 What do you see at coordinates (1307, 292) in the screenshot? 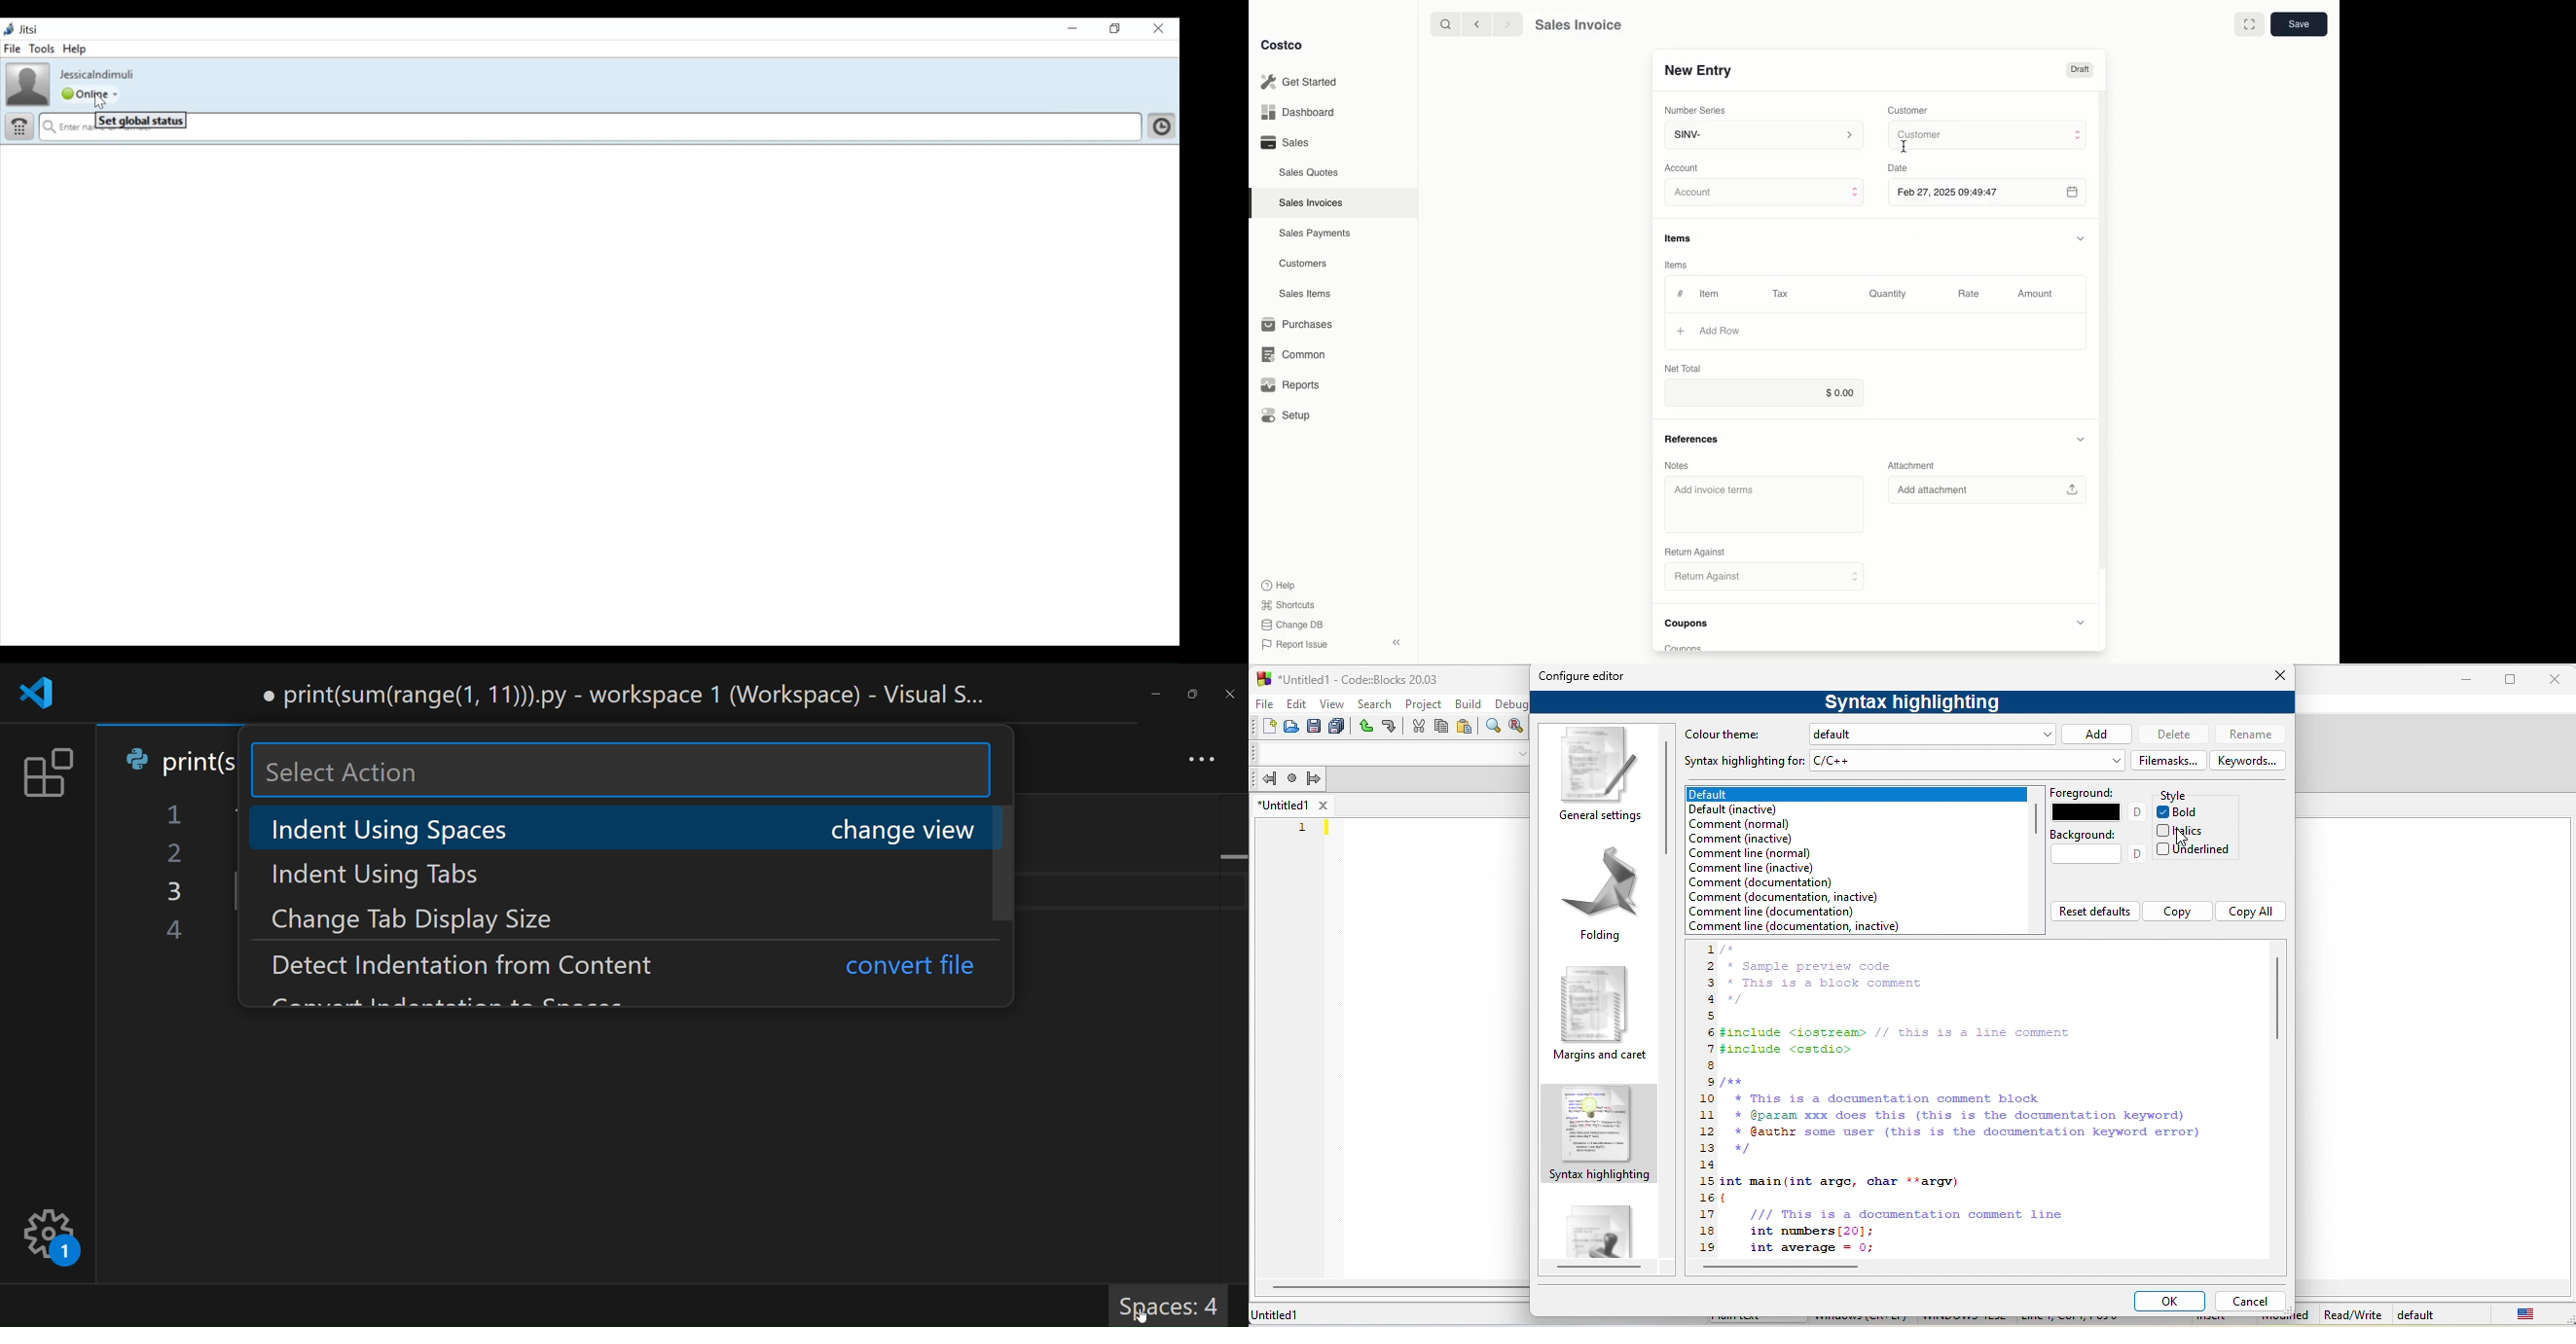
I see `Sales Items` at bounding box center [1307, 292].